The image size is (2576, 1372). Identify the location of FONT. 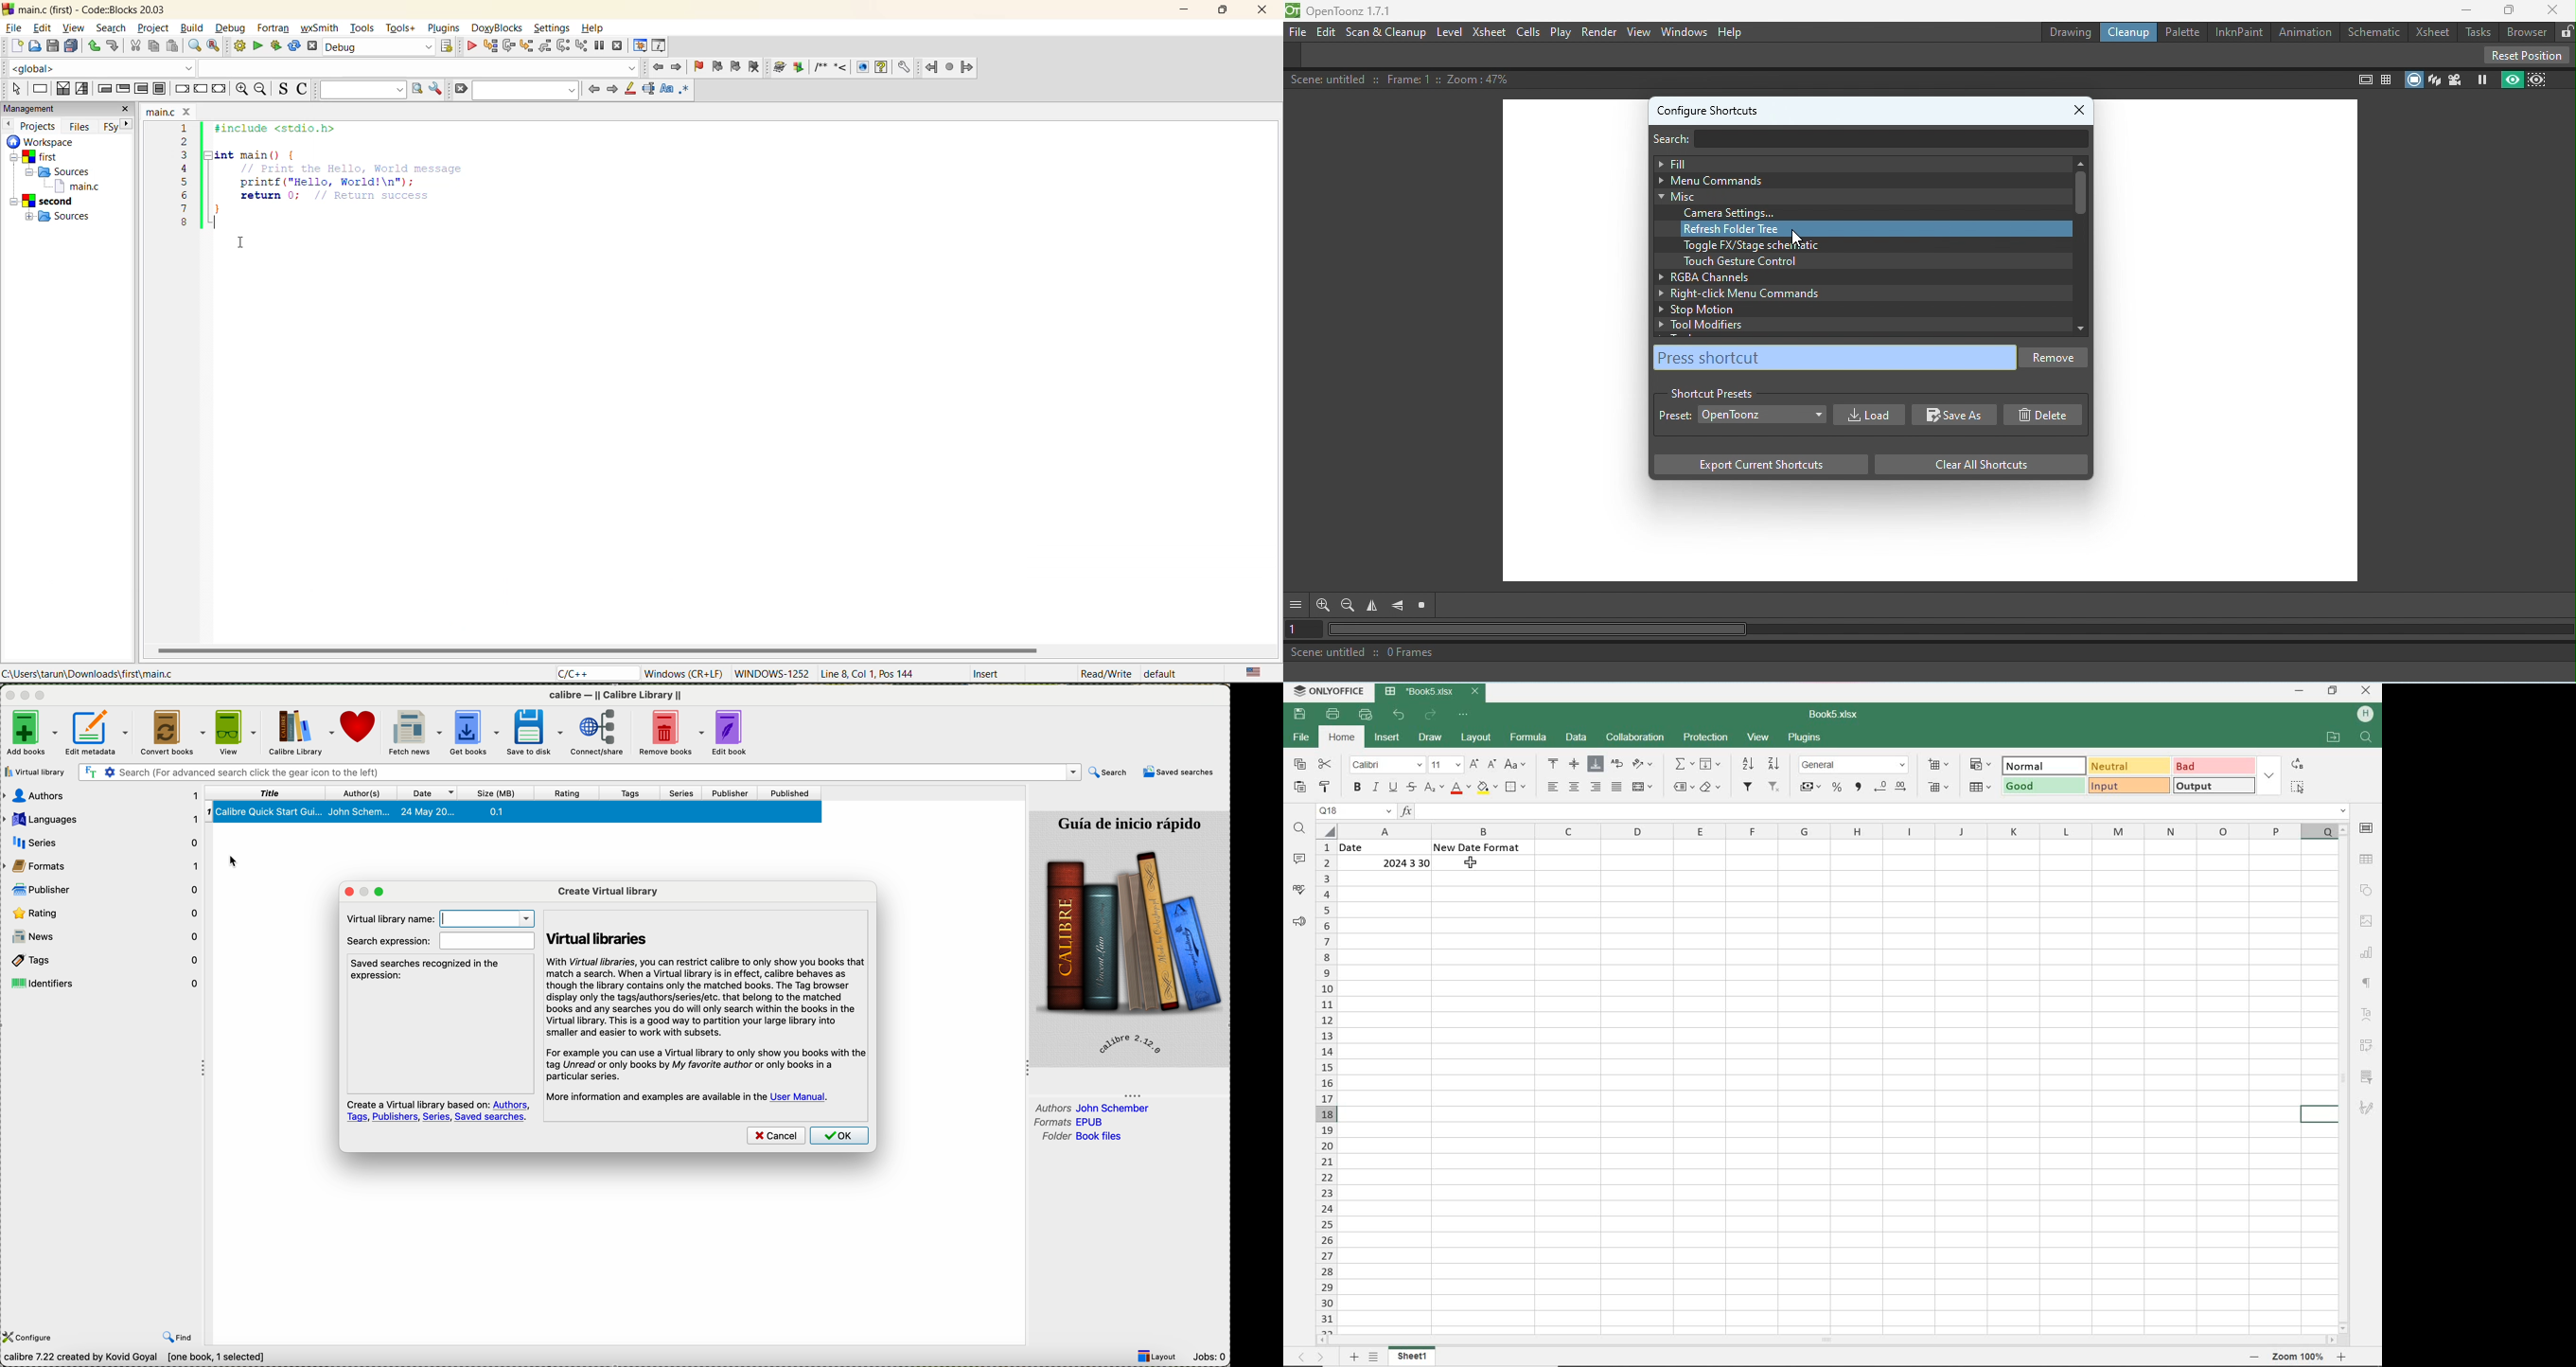
(1386, 765).